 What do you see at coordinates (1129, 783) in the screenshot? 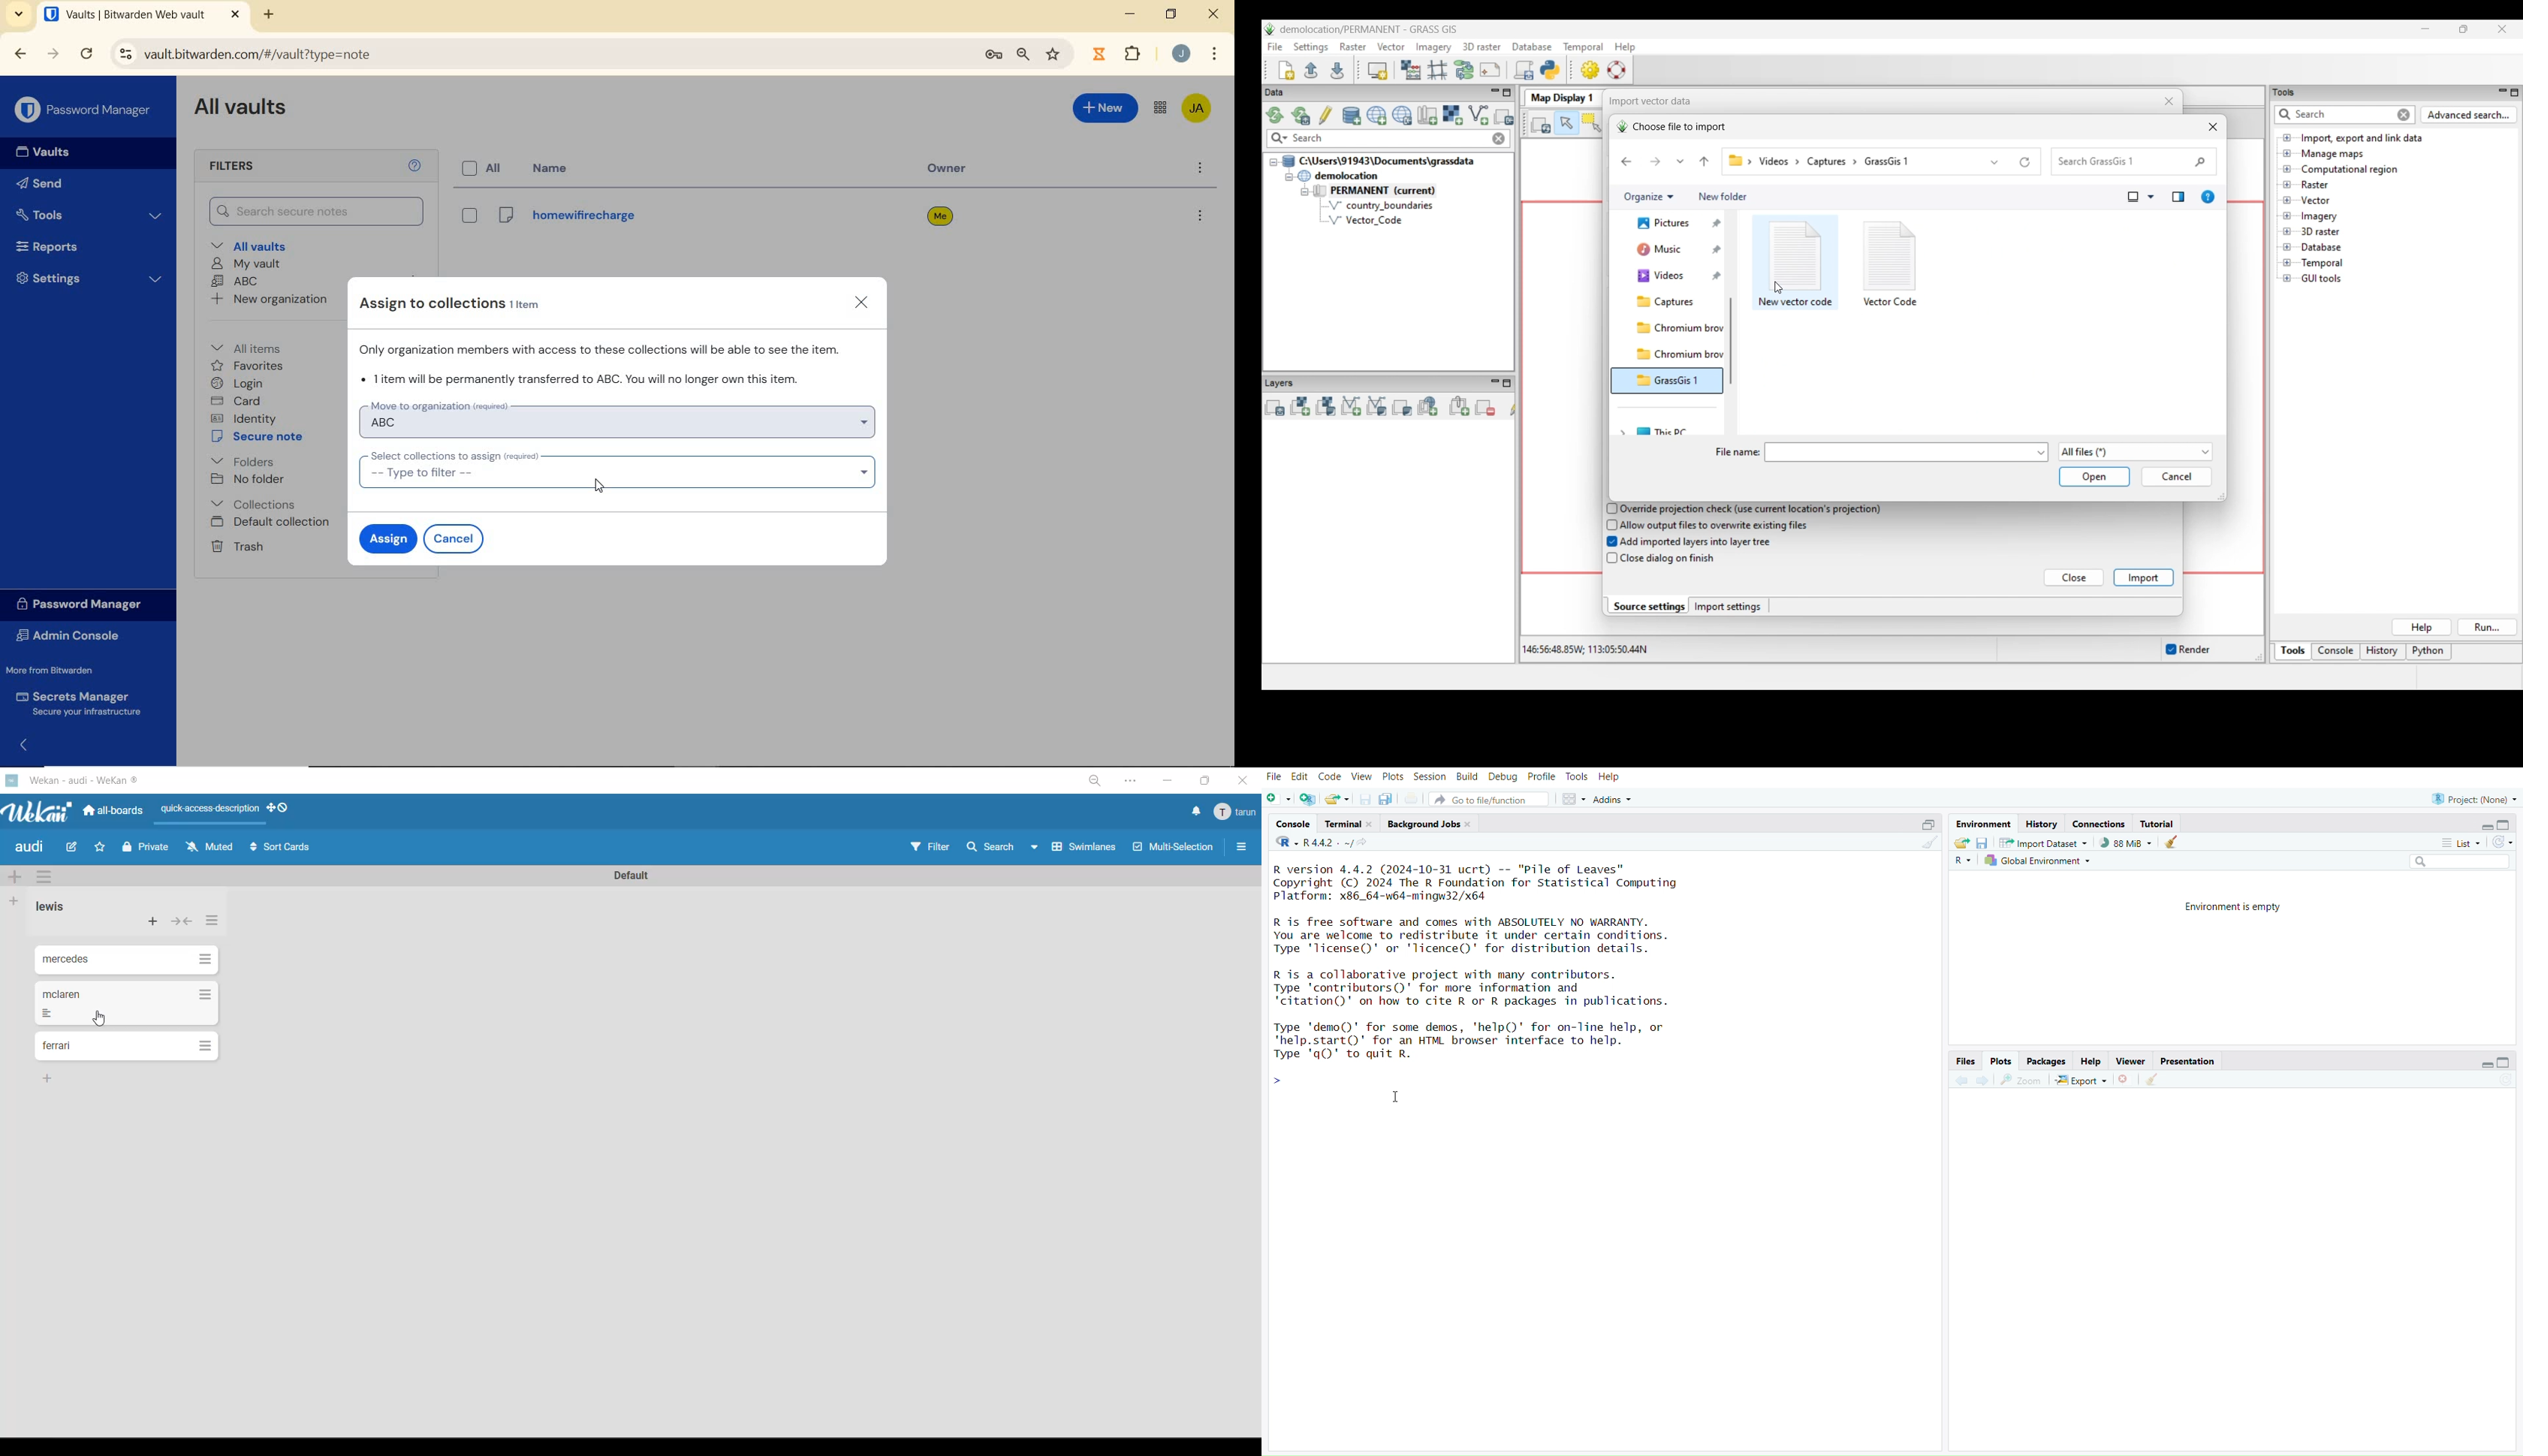
I see `settings` at bounding box center [1129, 783].